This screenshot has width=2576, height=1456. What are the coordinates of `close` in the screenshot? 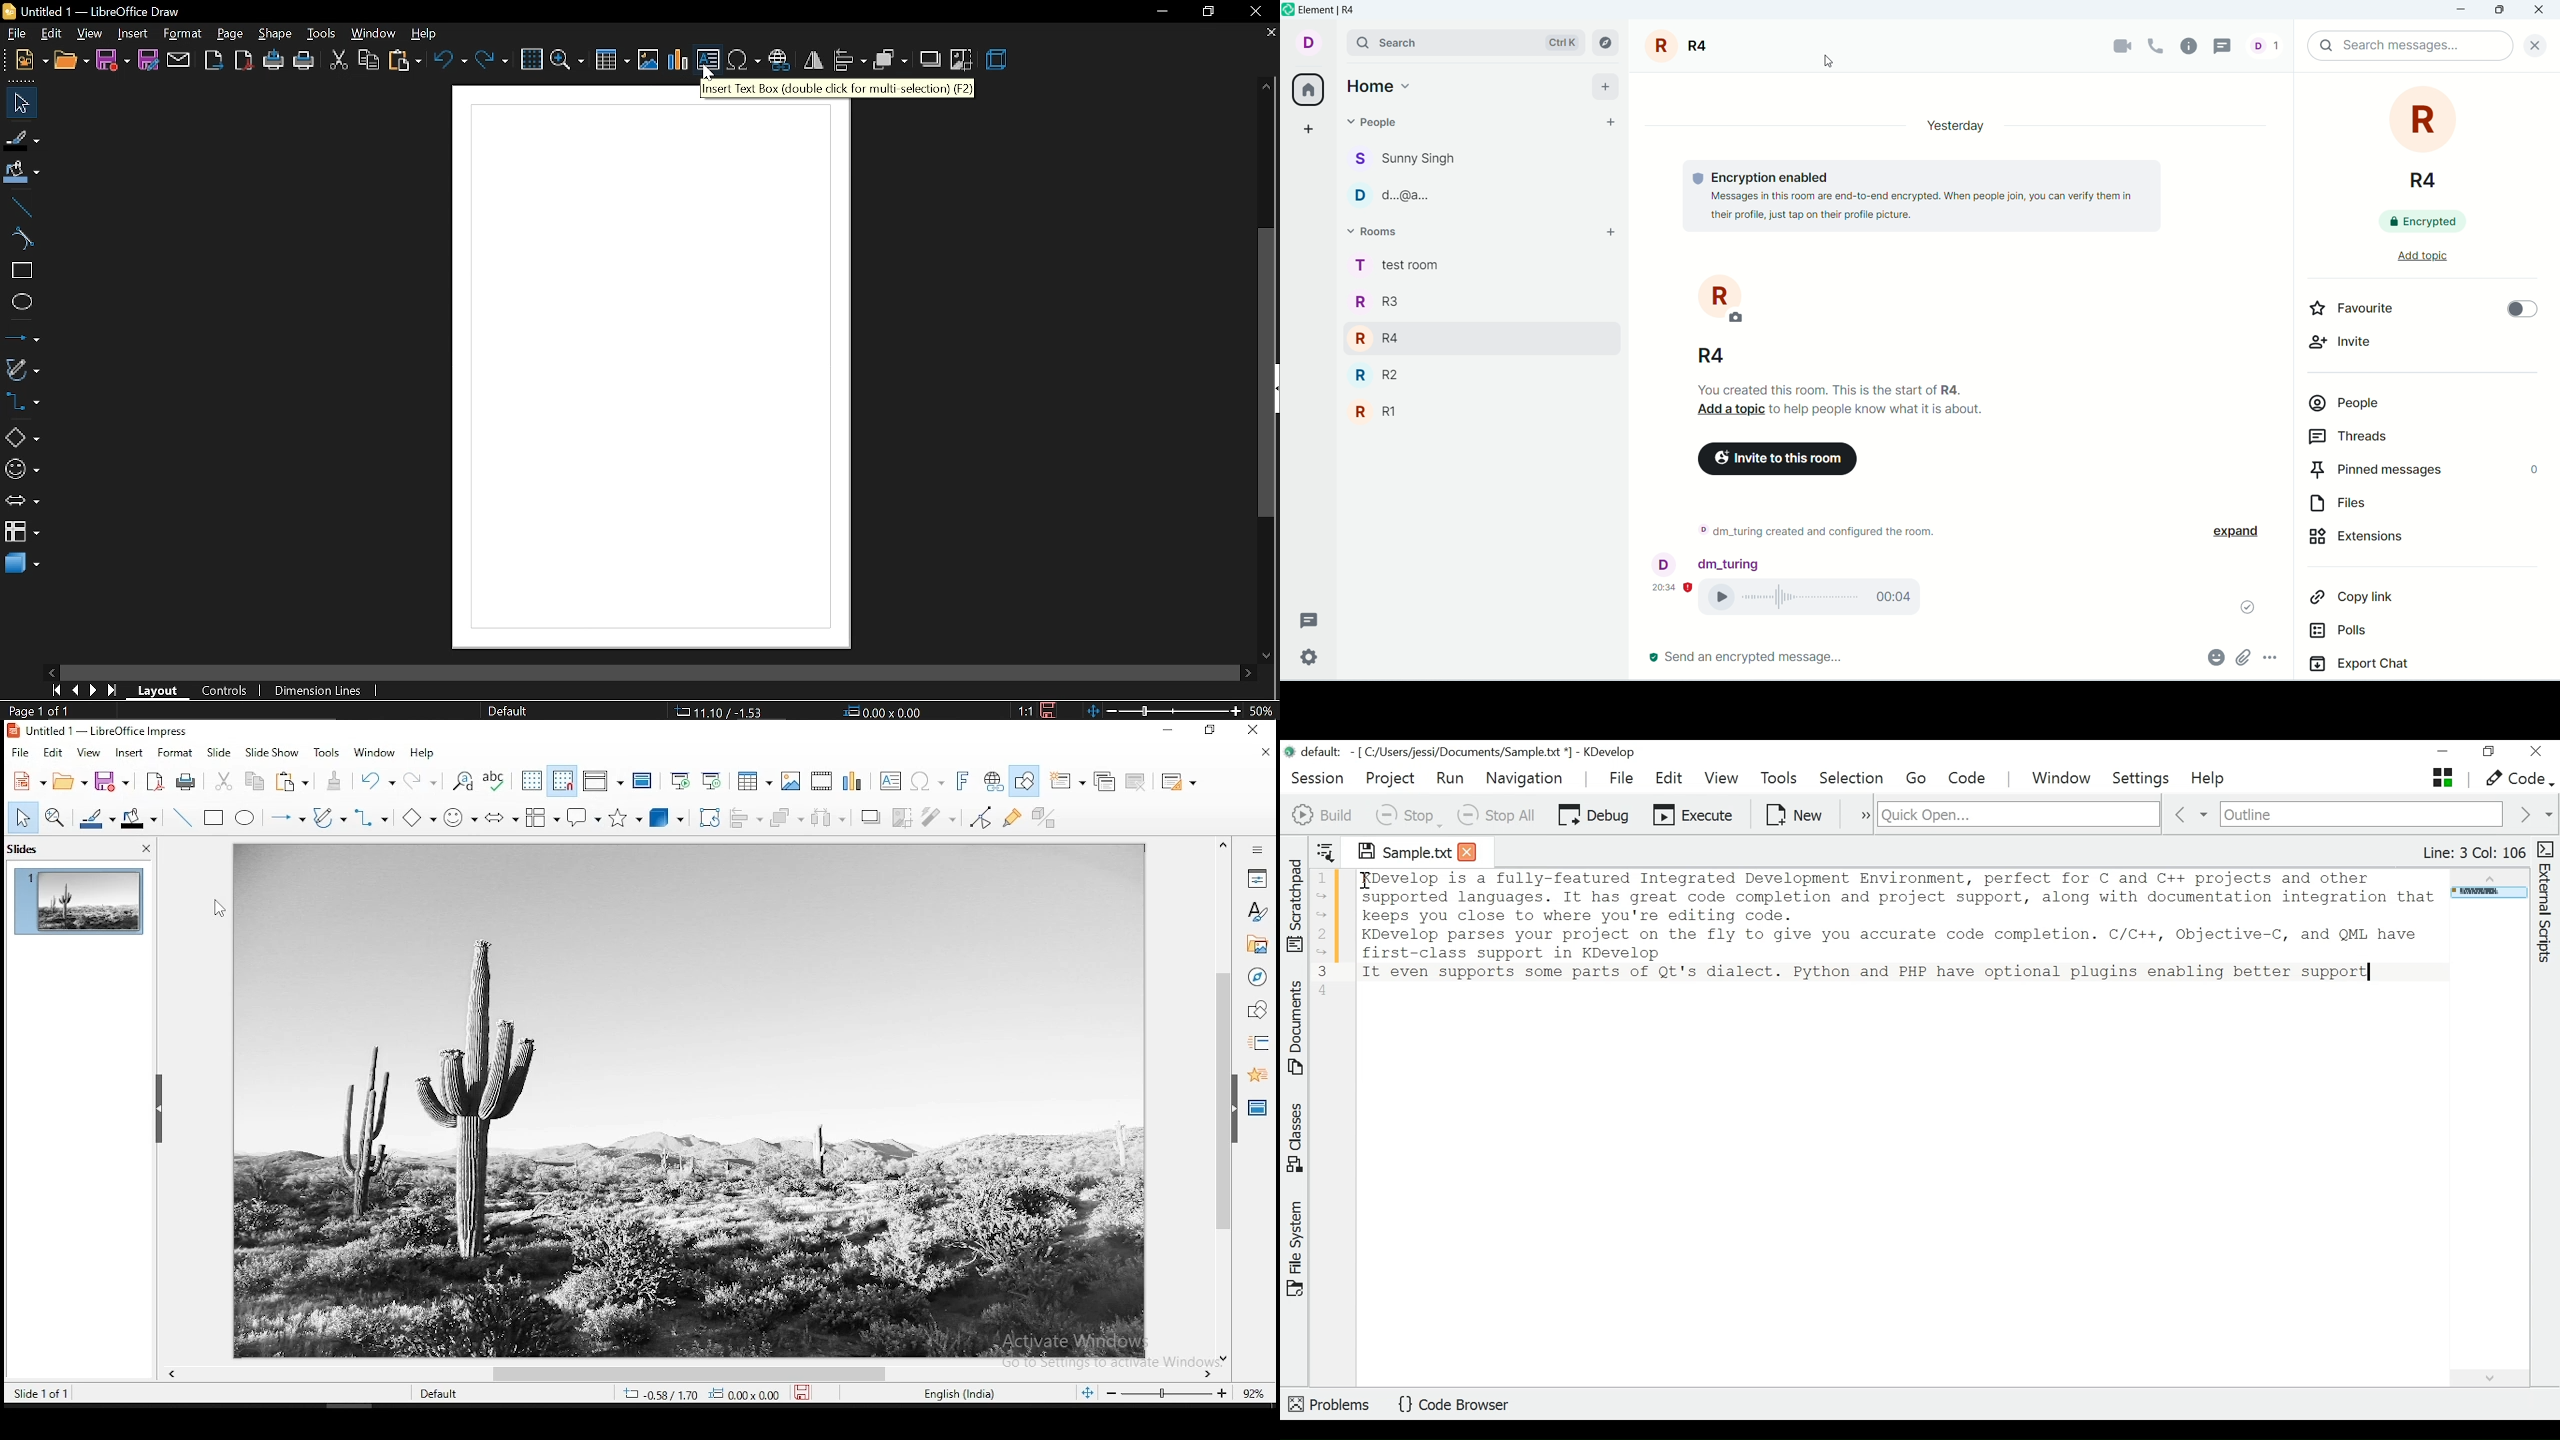 It's located at (2531, 43).